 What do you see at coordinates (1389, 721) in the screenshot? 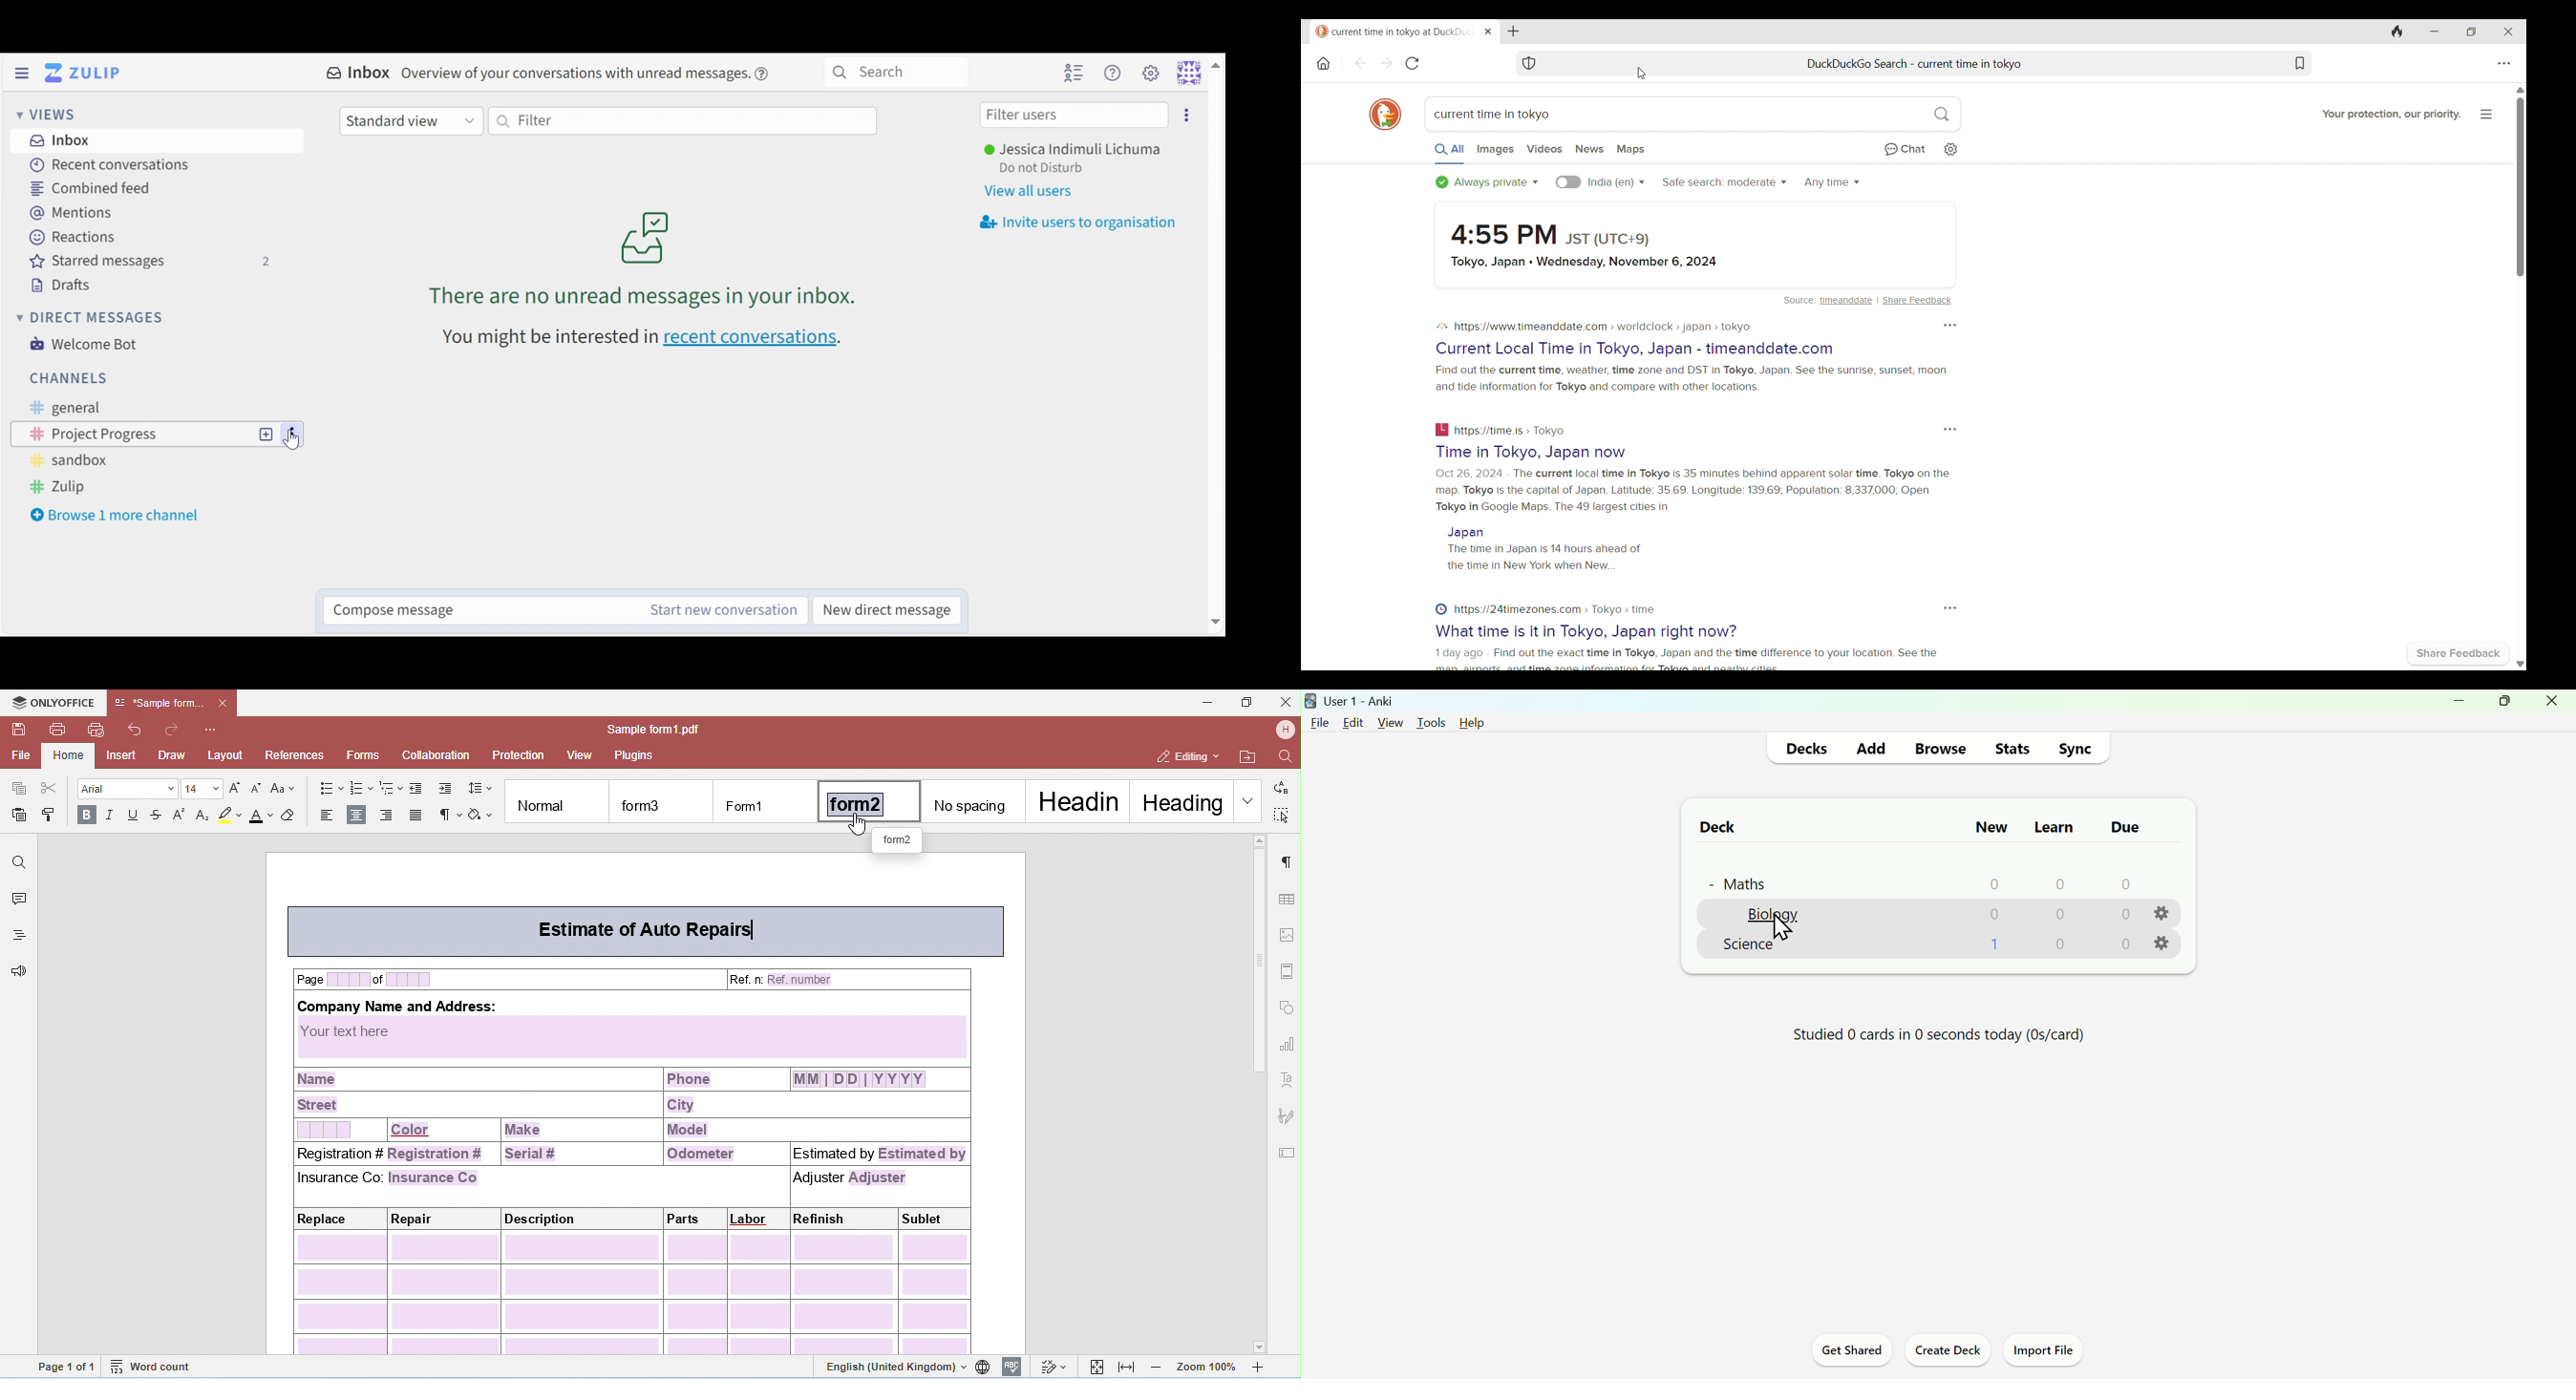
I see `View` at bounding box center [1389, 721].